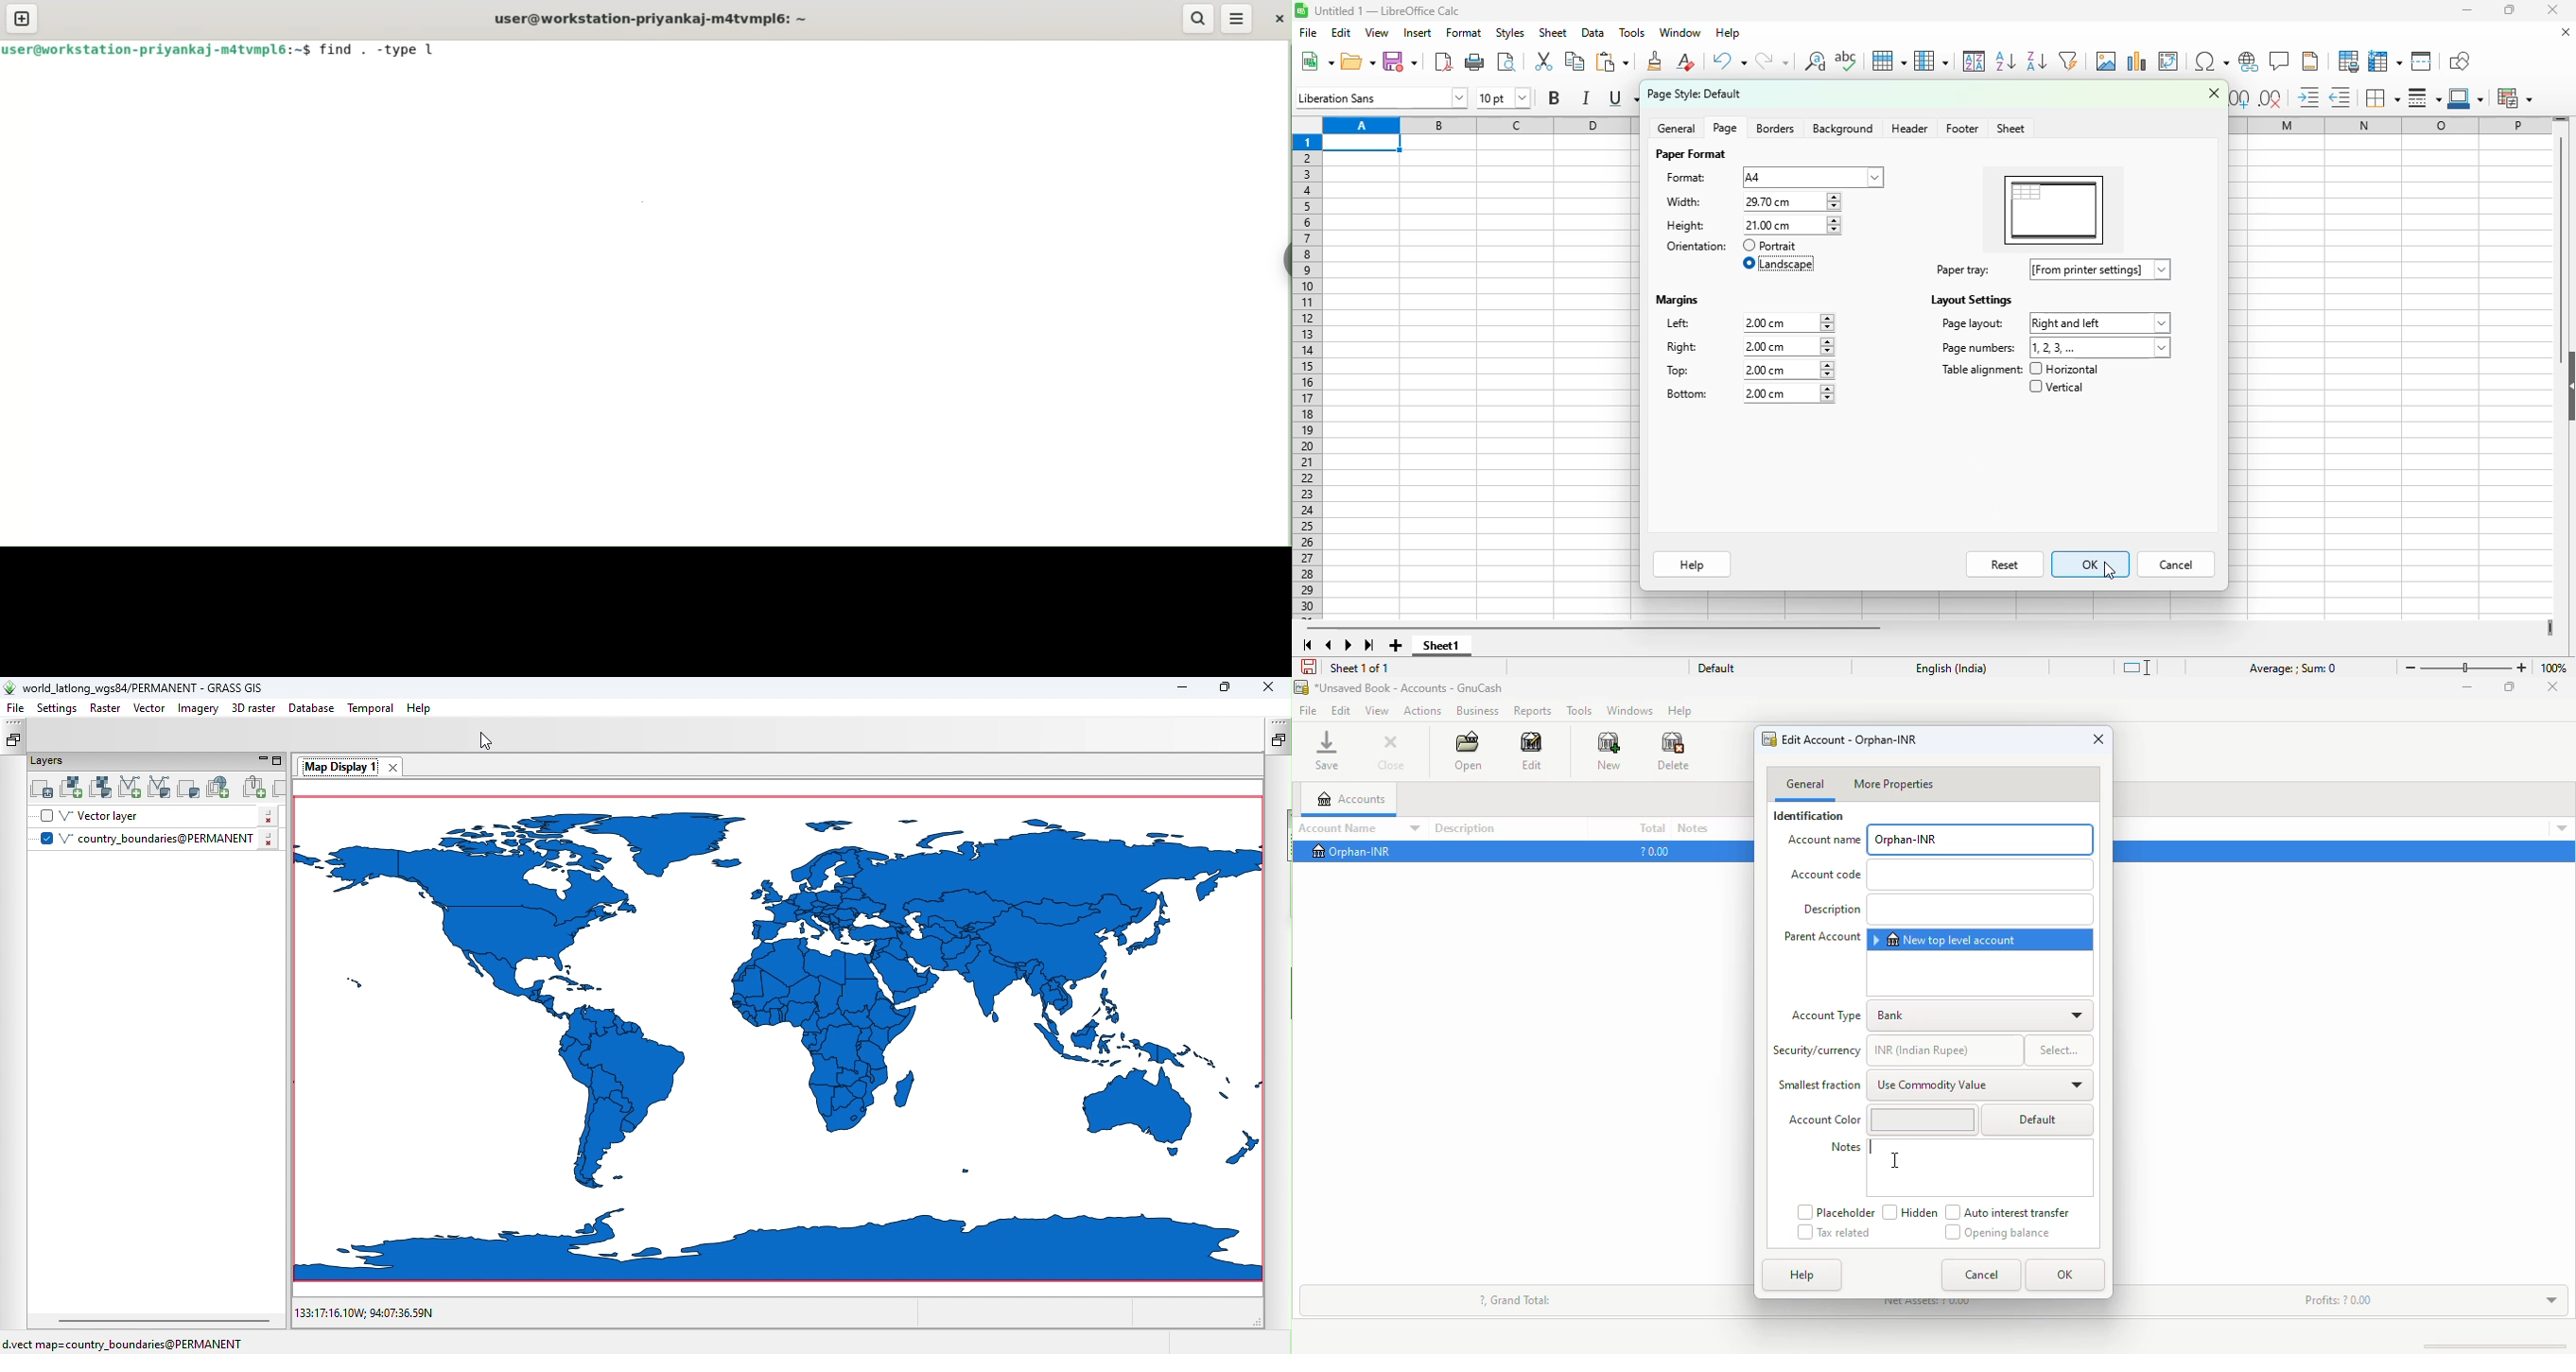 The height and width of the screenshot is (1372, 2576). I want to click on height: , so click(1686, 226).